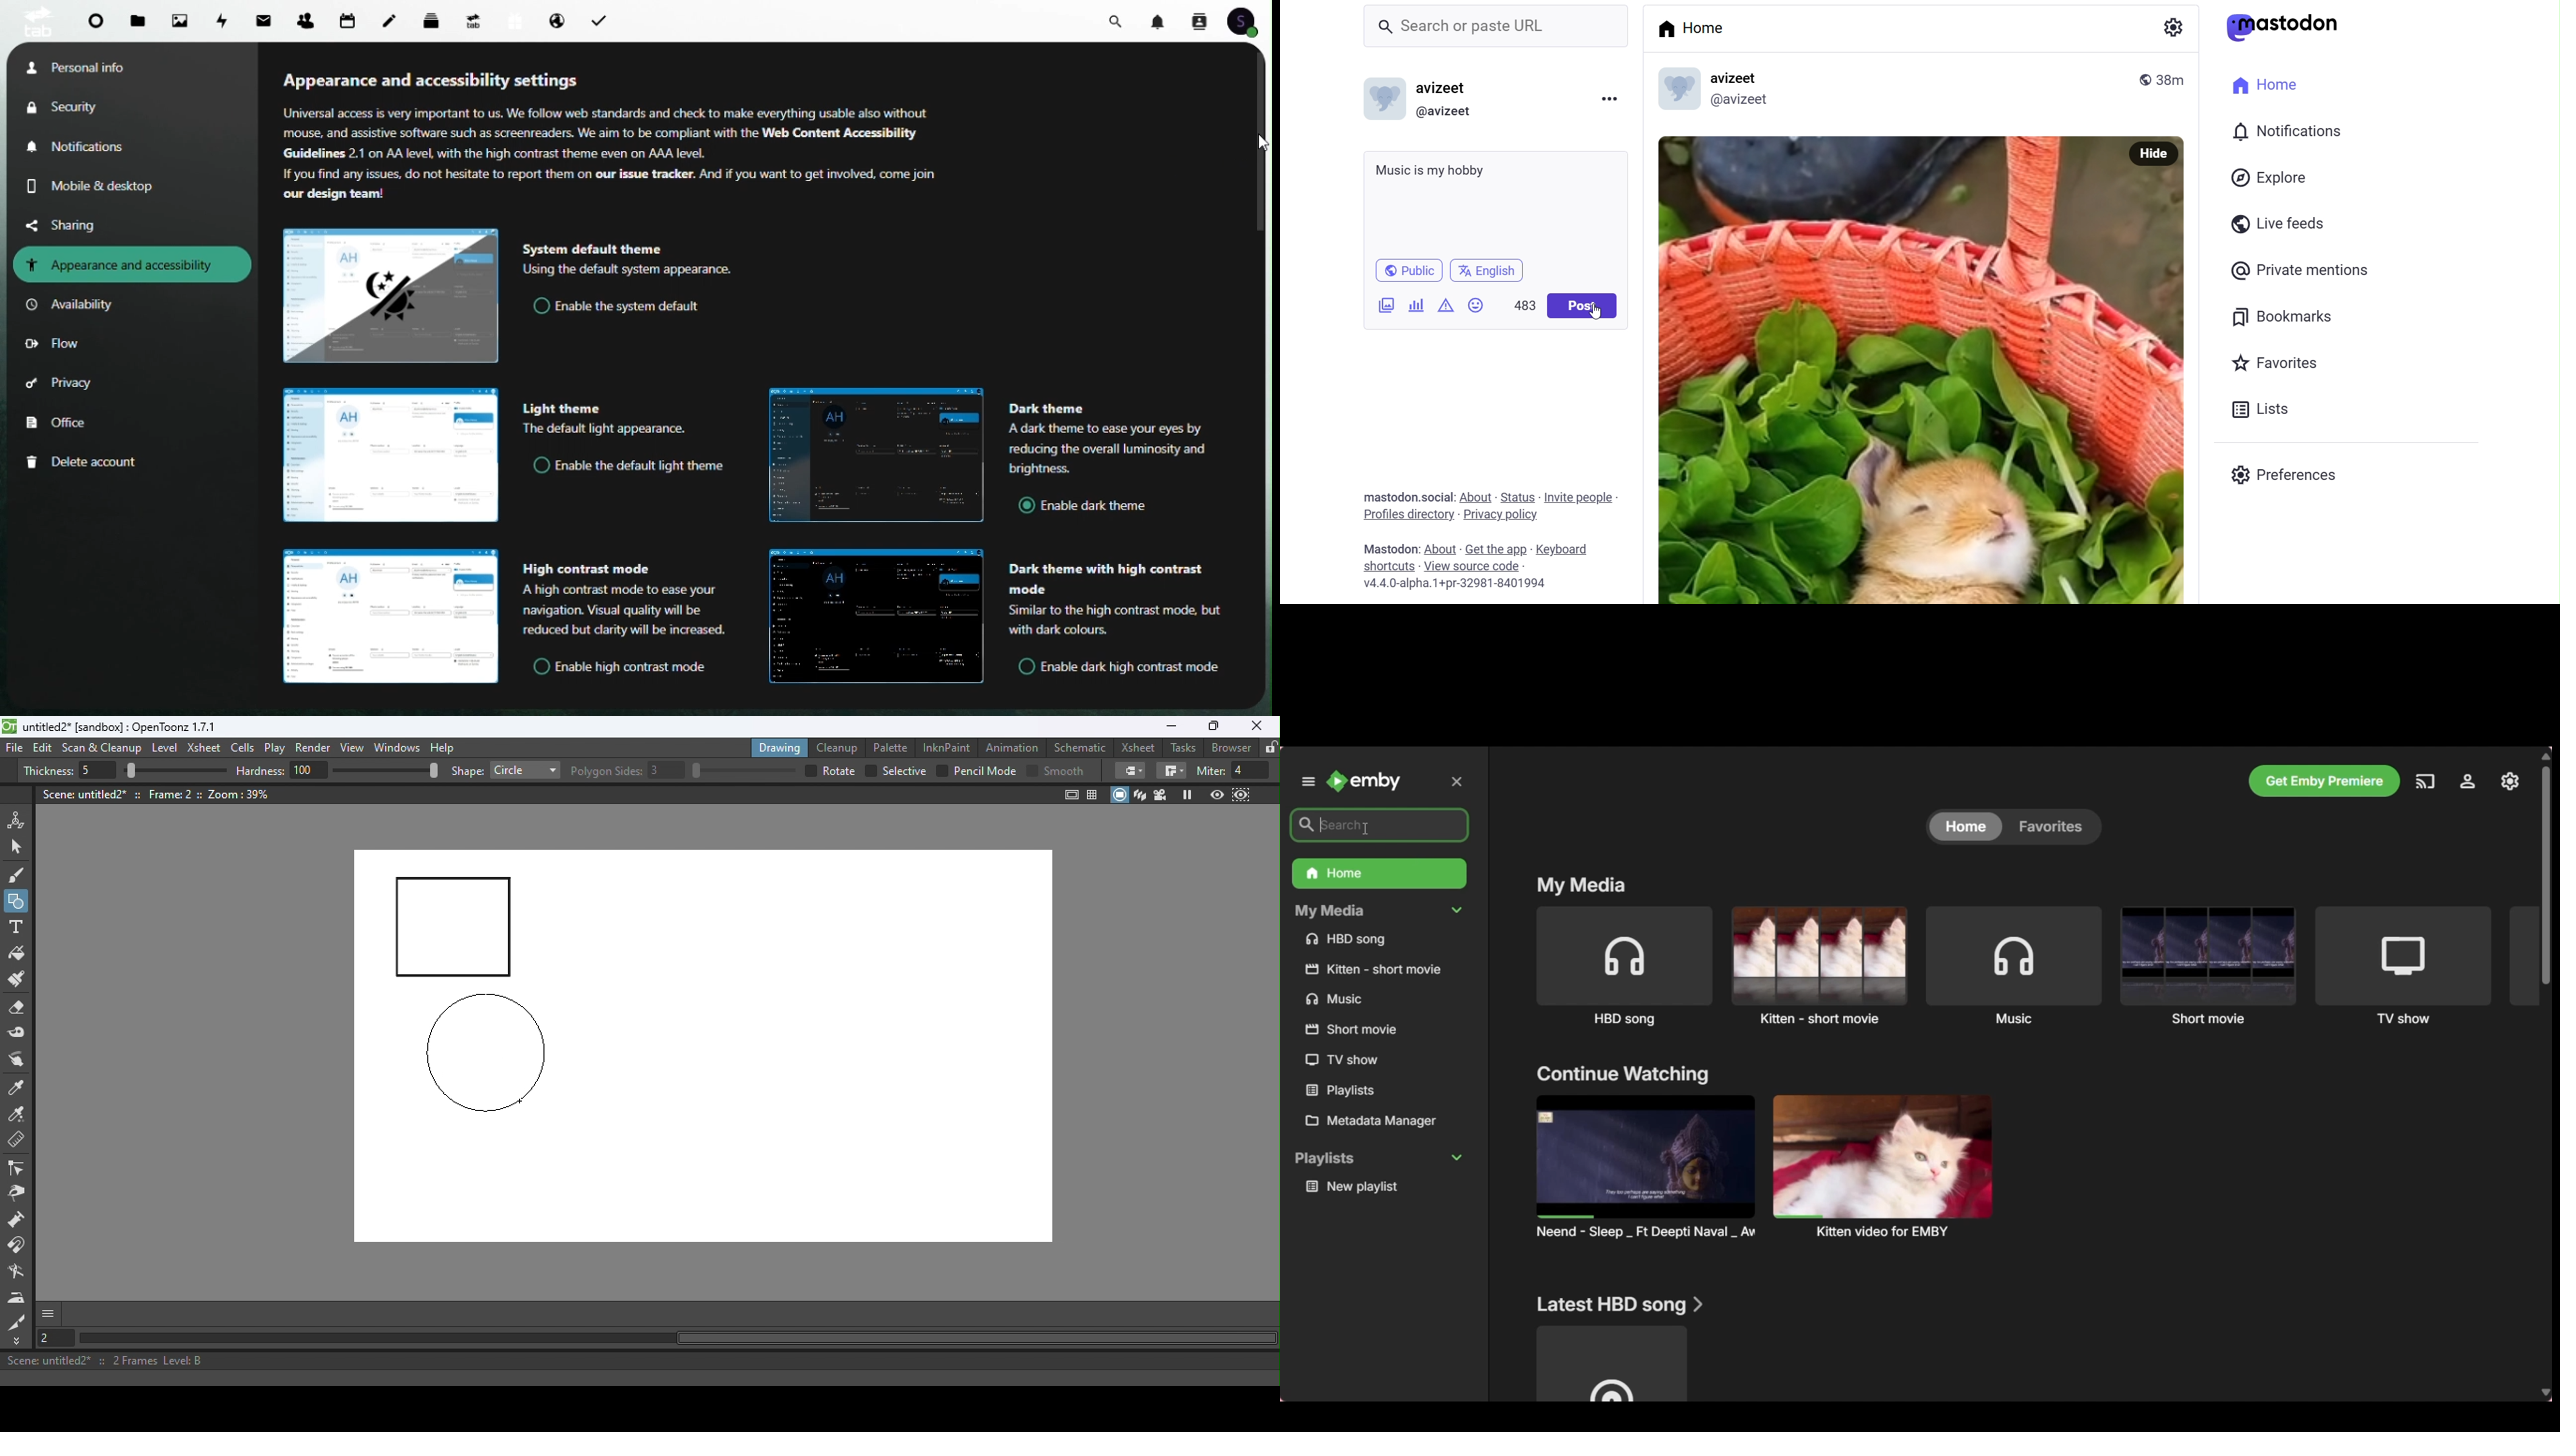  I want to click on Contacts, so click(305, 17).